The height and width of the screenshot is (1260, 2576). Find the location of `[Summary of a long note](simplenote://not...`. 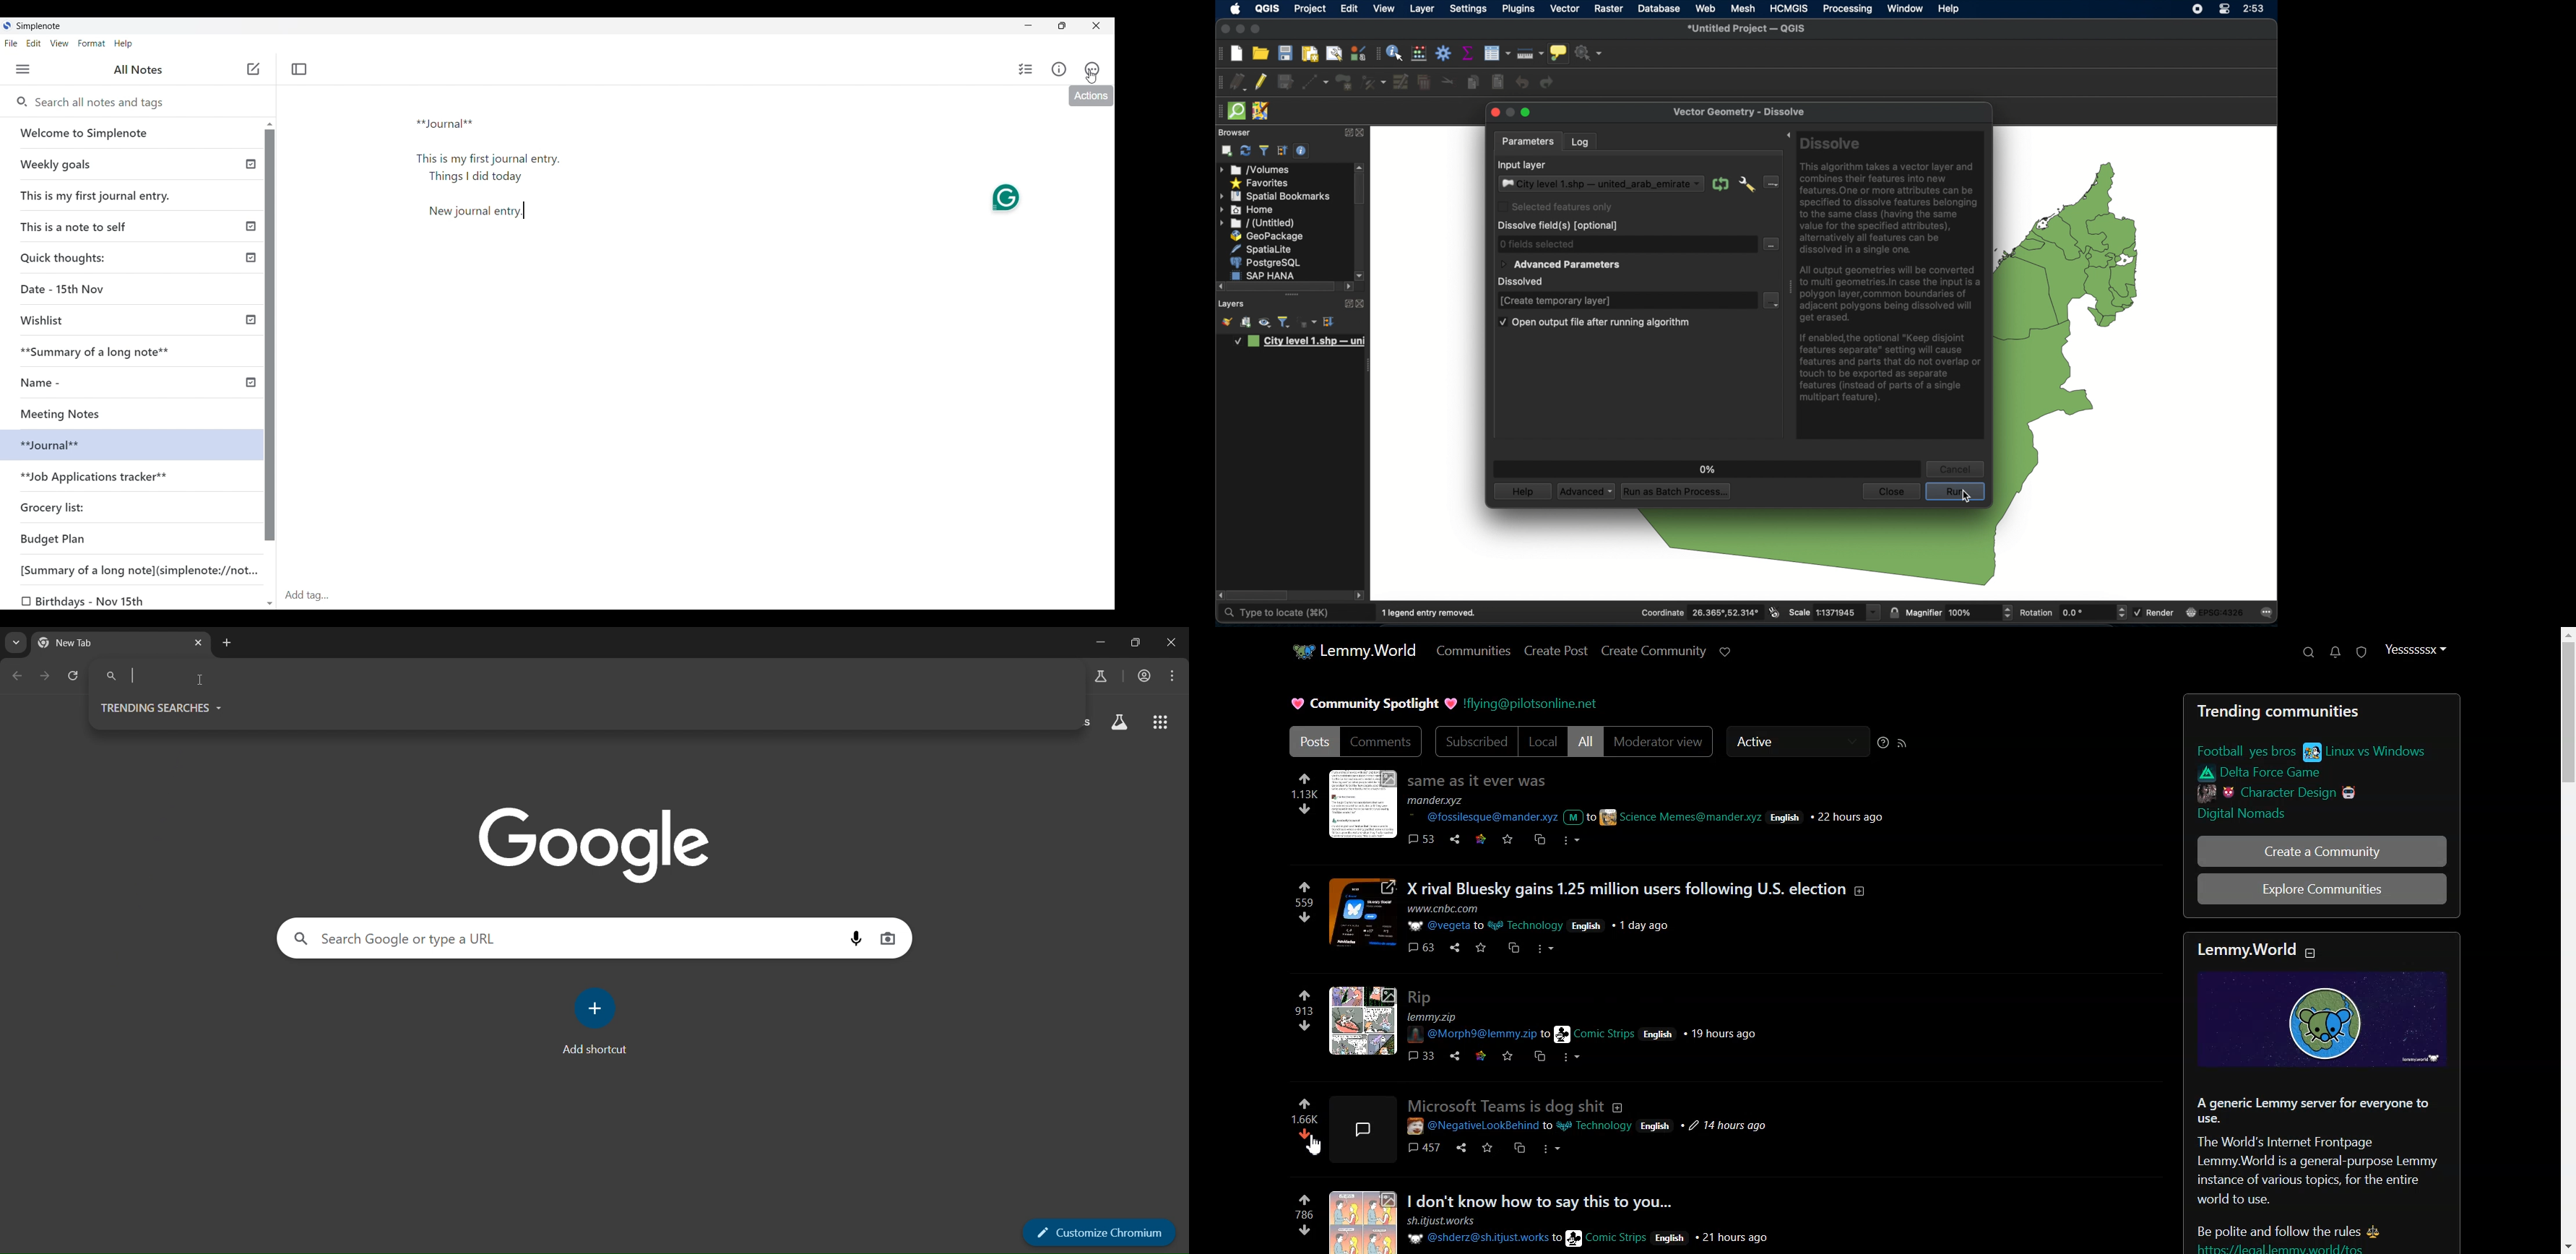

[Summary of a long note](simplenote://not... is located at coordinates (145, 570).